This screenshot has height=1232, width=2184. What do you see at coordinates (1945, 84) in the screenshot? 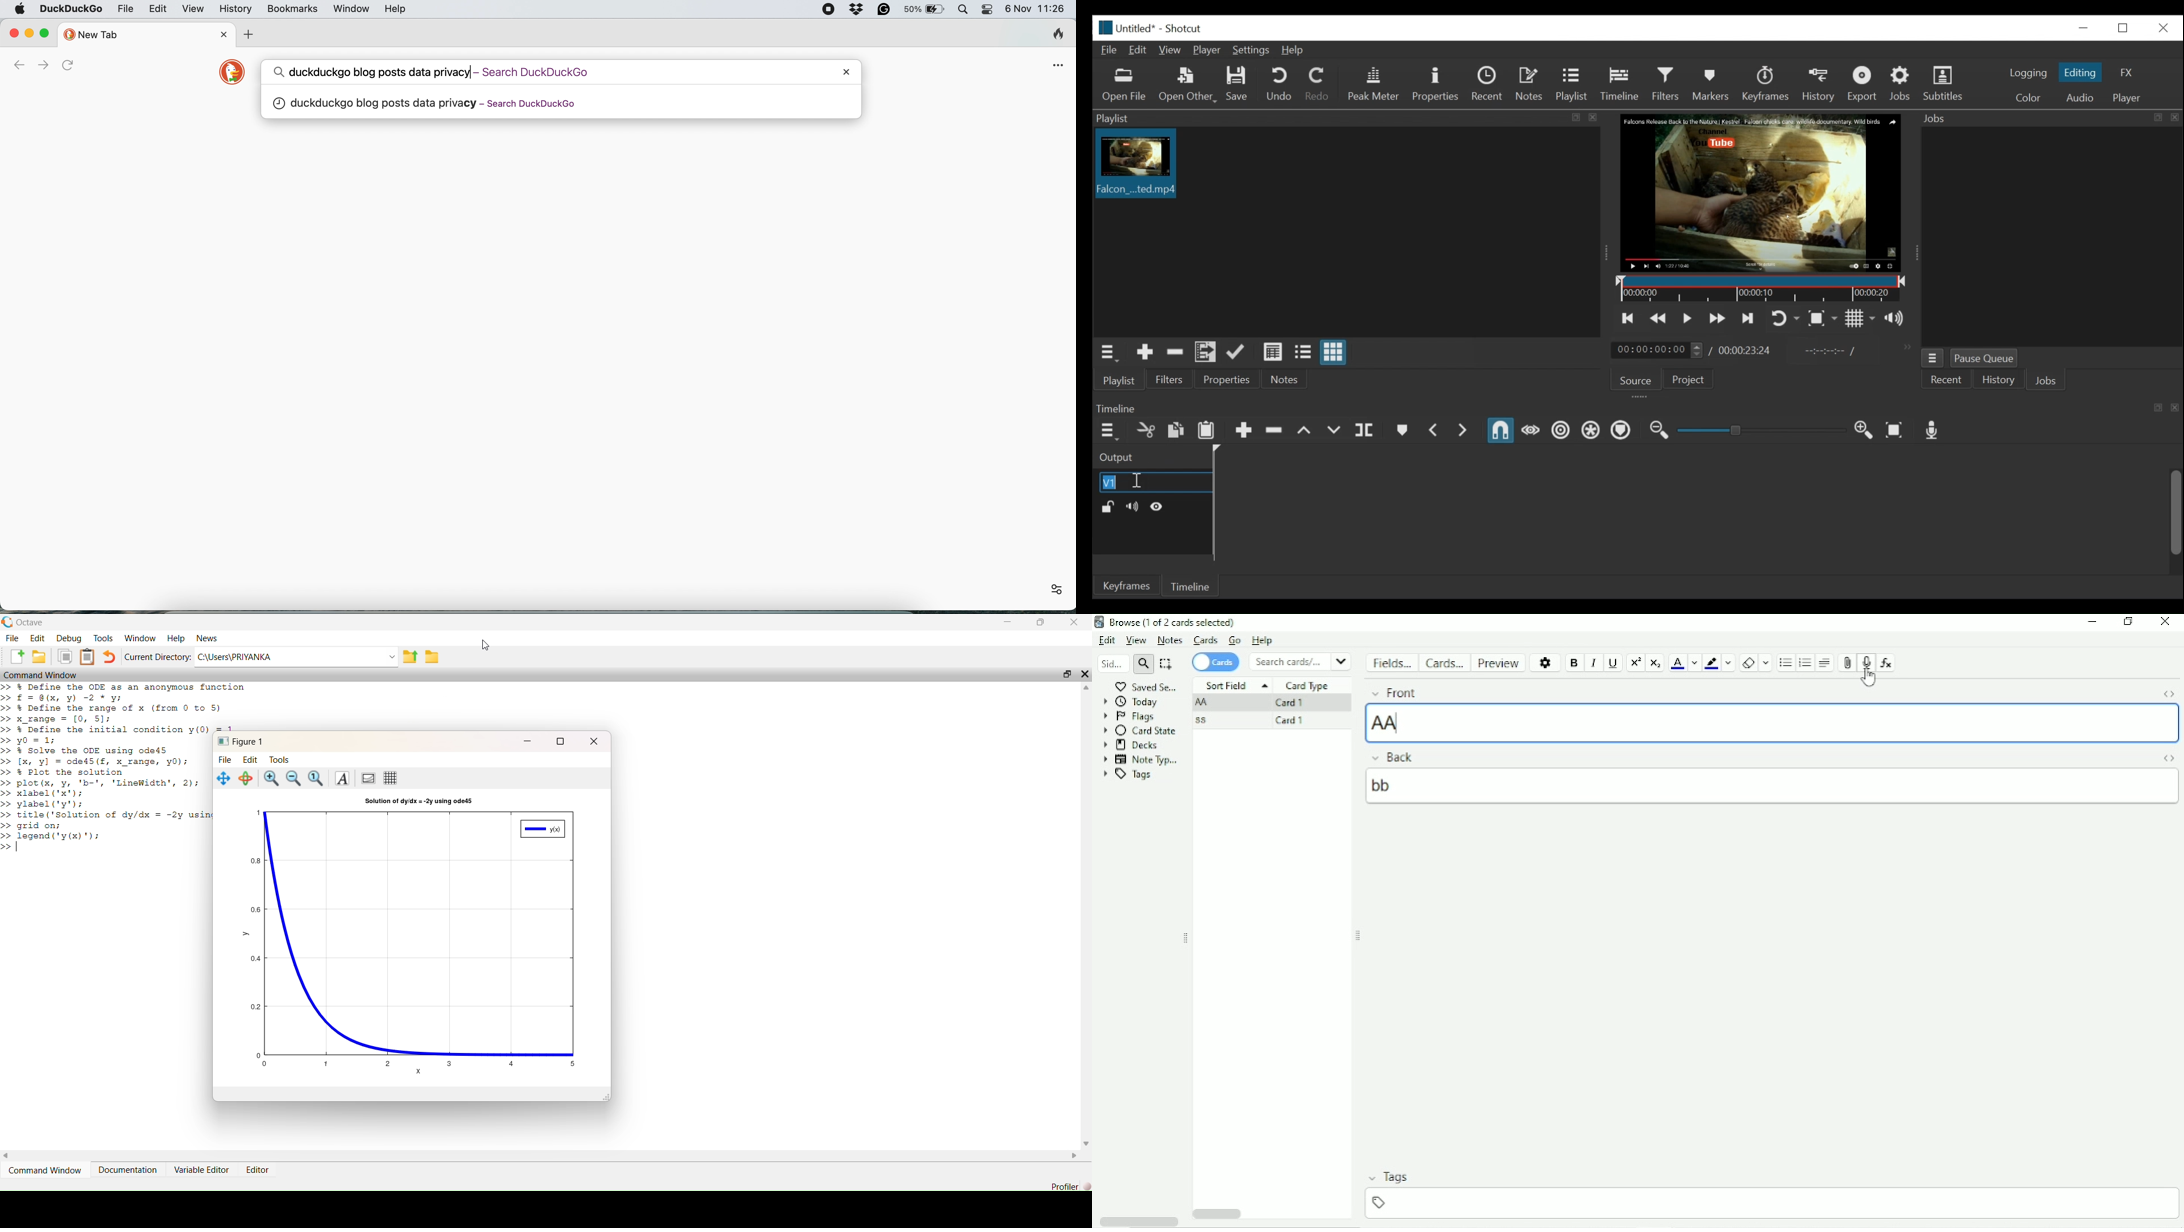
I see `Subtitles` at bounding box center [1945, 84].